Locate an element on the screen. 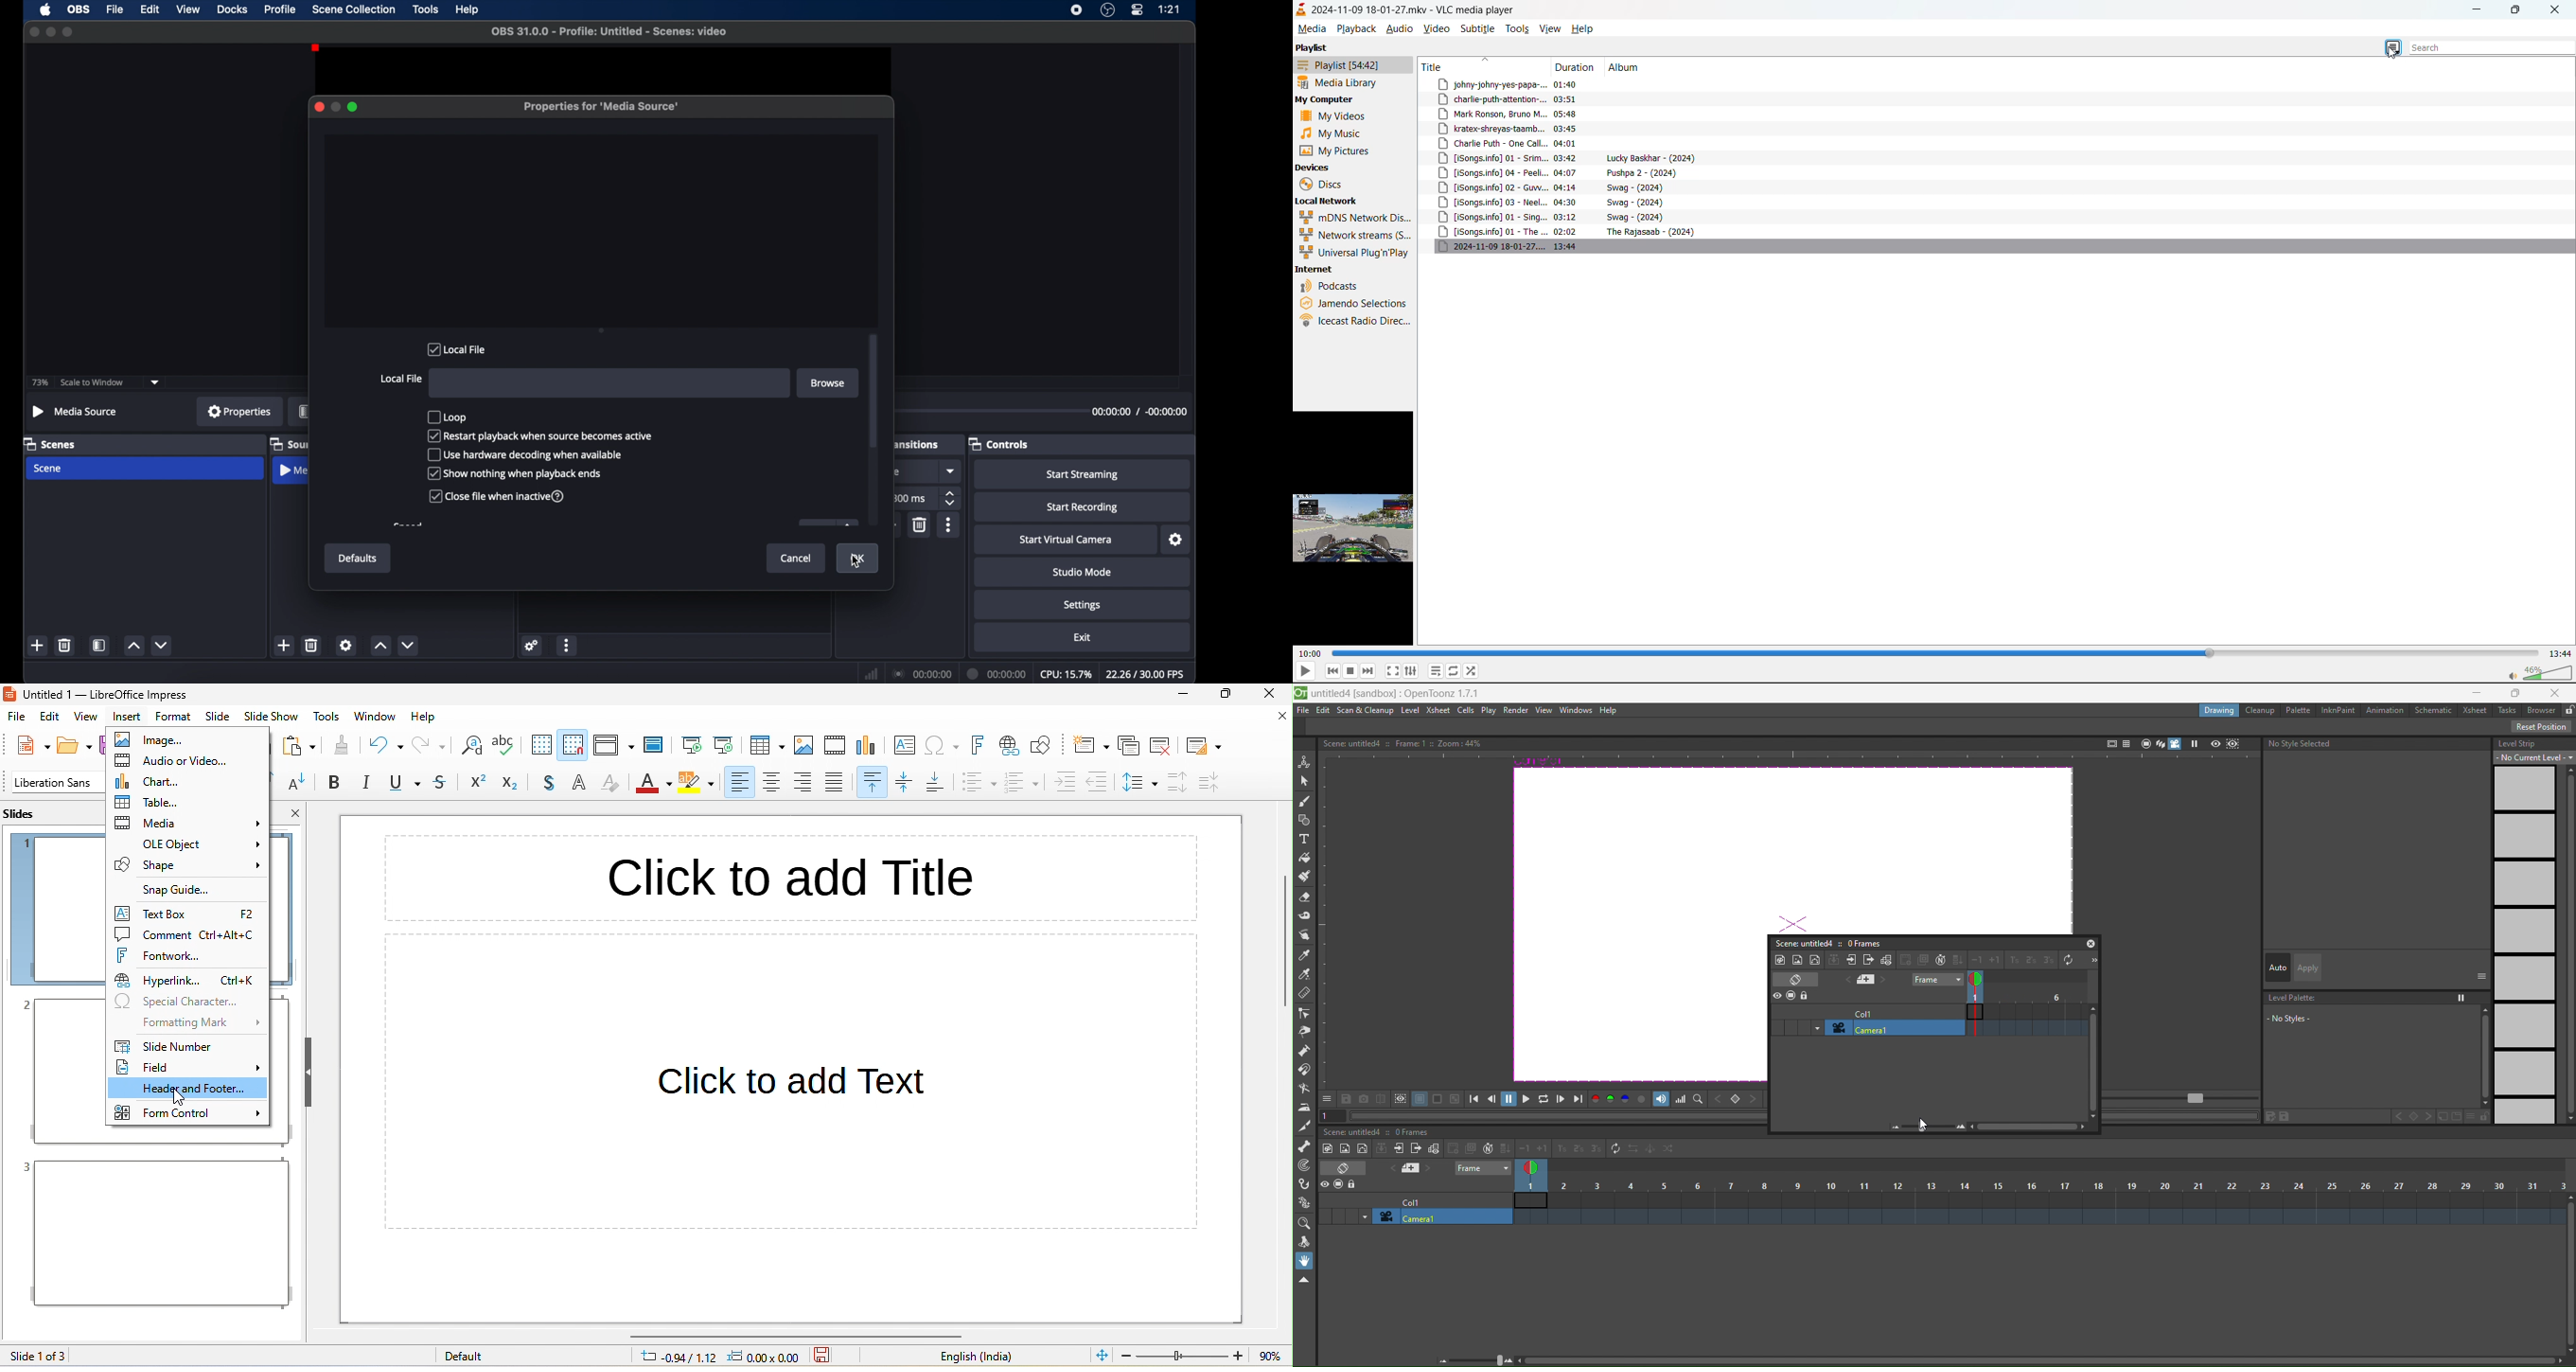 The image size is (2576, 1372). decrease paragraph spacing is located at coordinates (1211, 782).